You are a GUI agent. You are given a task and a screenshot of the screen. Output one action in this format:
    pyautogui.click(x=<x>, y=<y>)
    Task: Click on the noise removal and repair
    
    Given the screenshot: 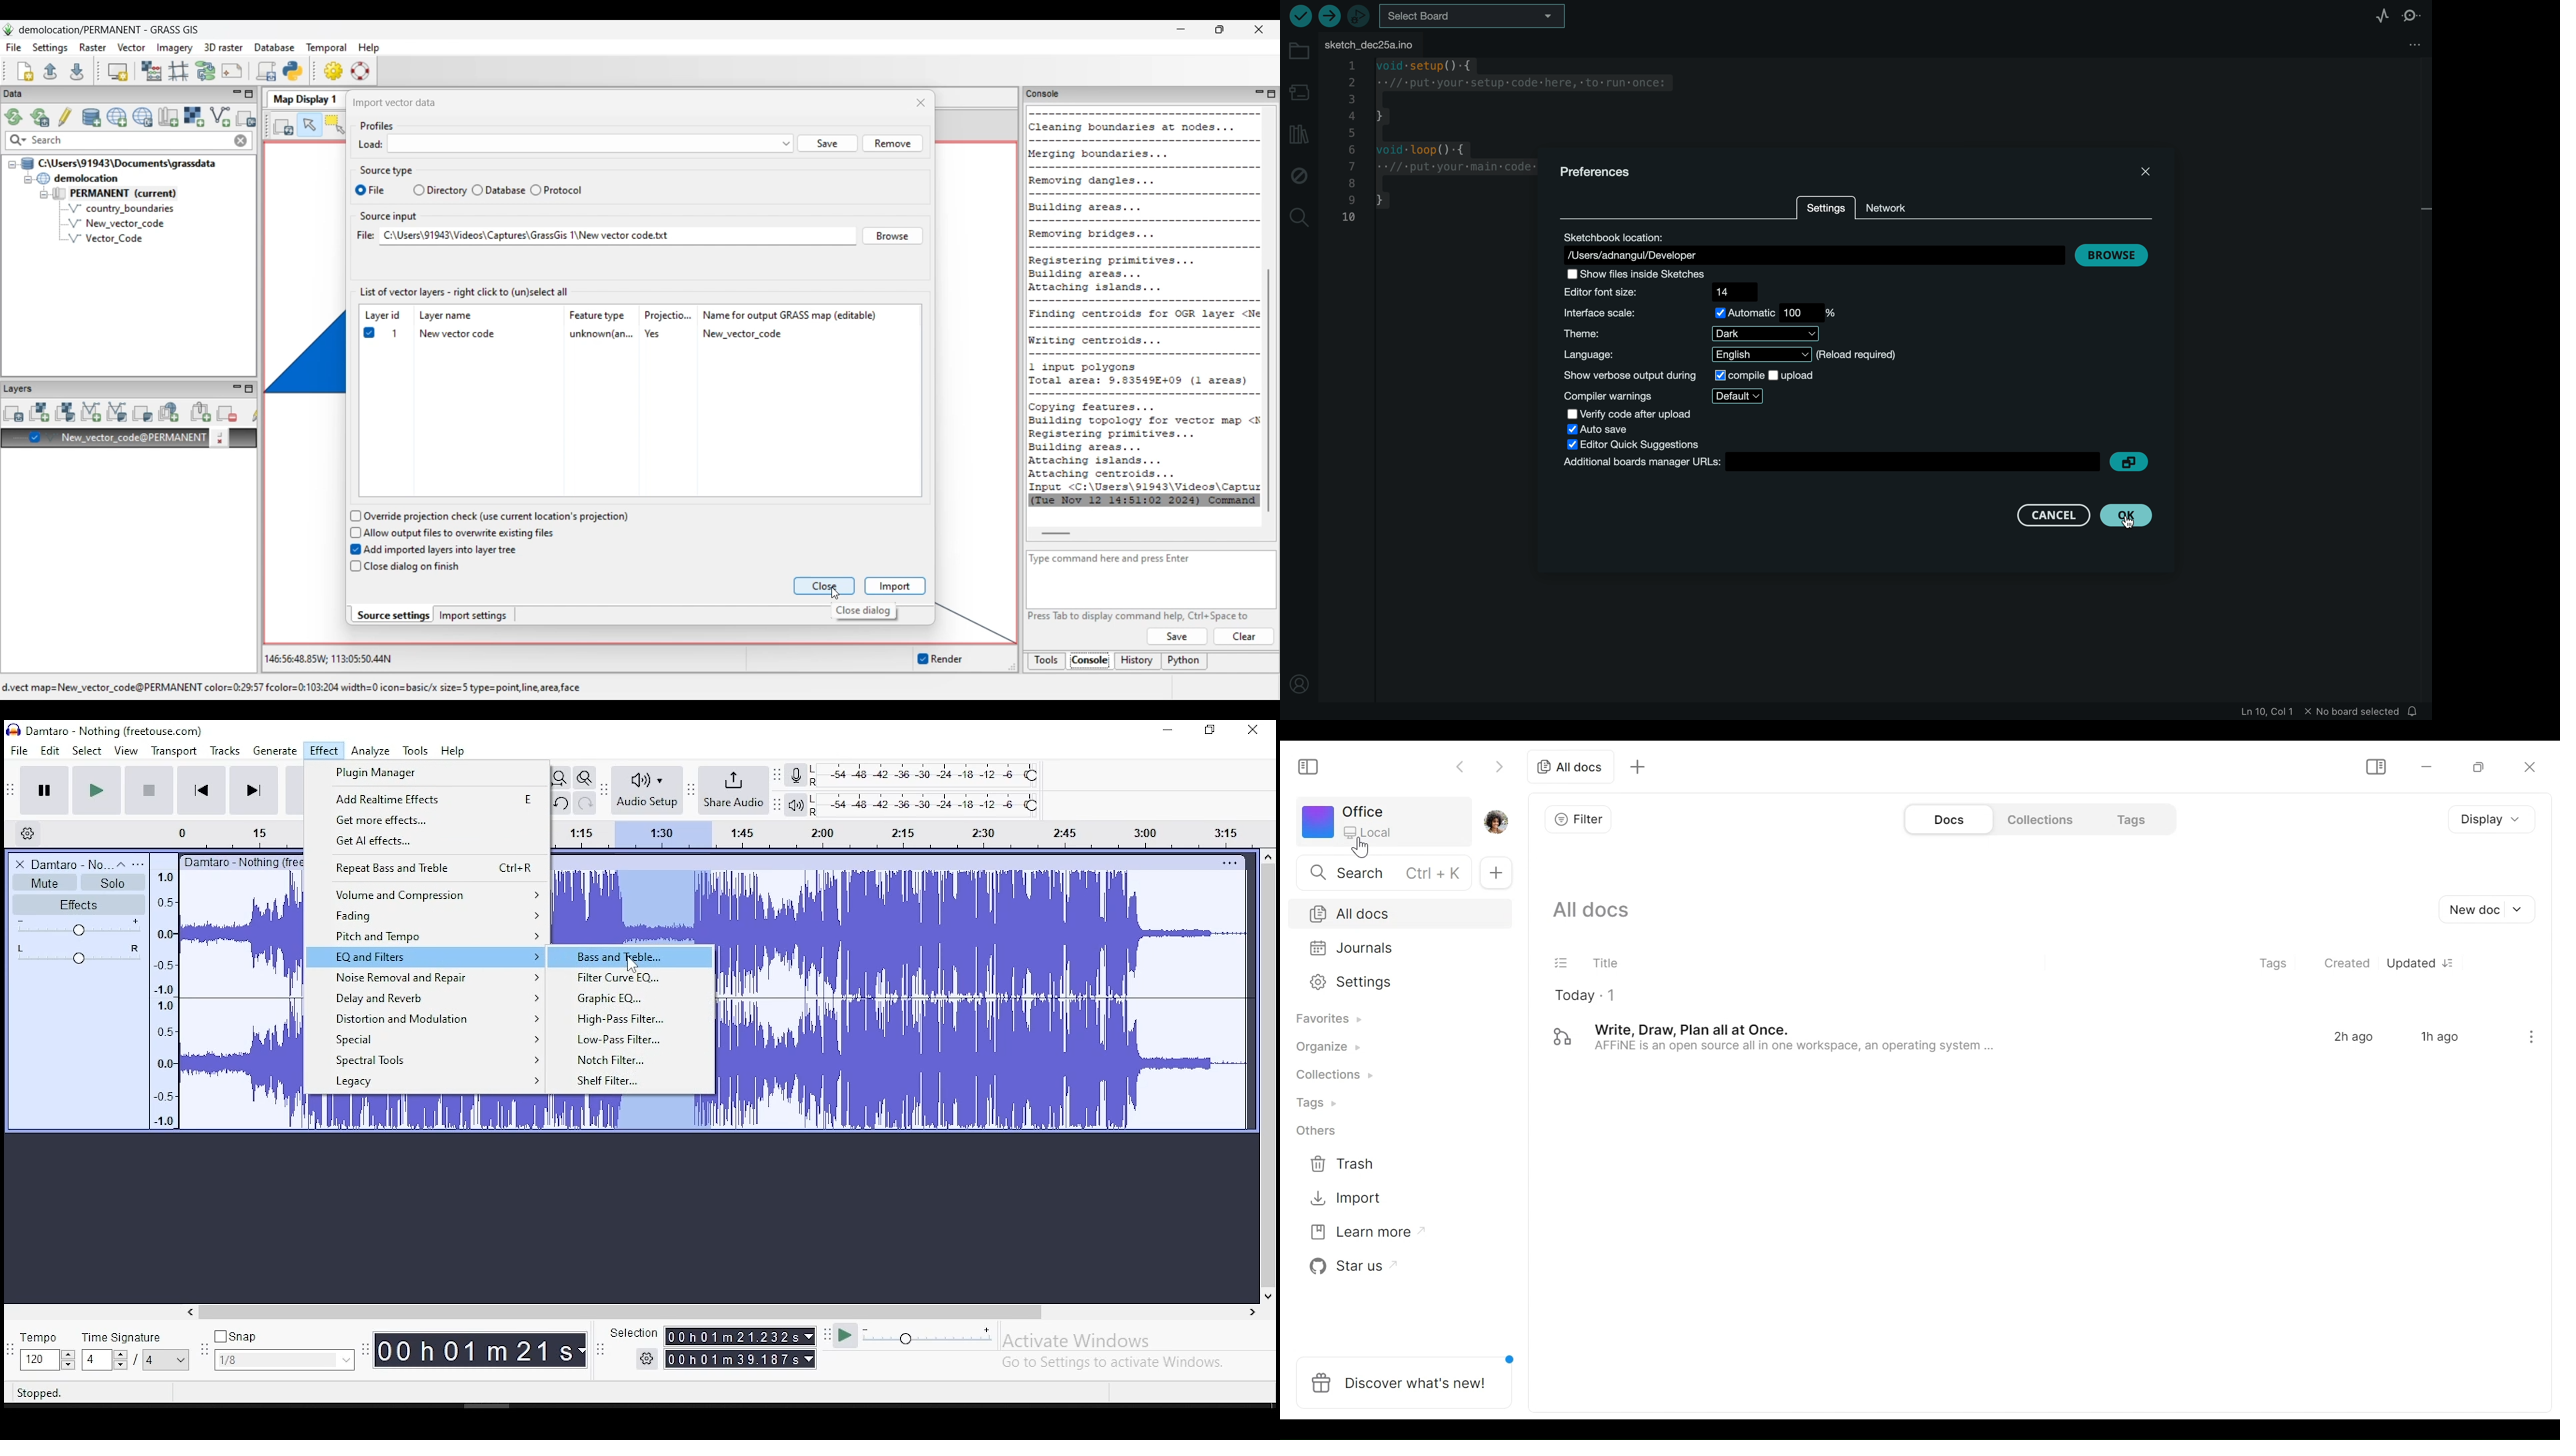 What is the action you would take?
    pyautogui.click(x=425, y=978)
    